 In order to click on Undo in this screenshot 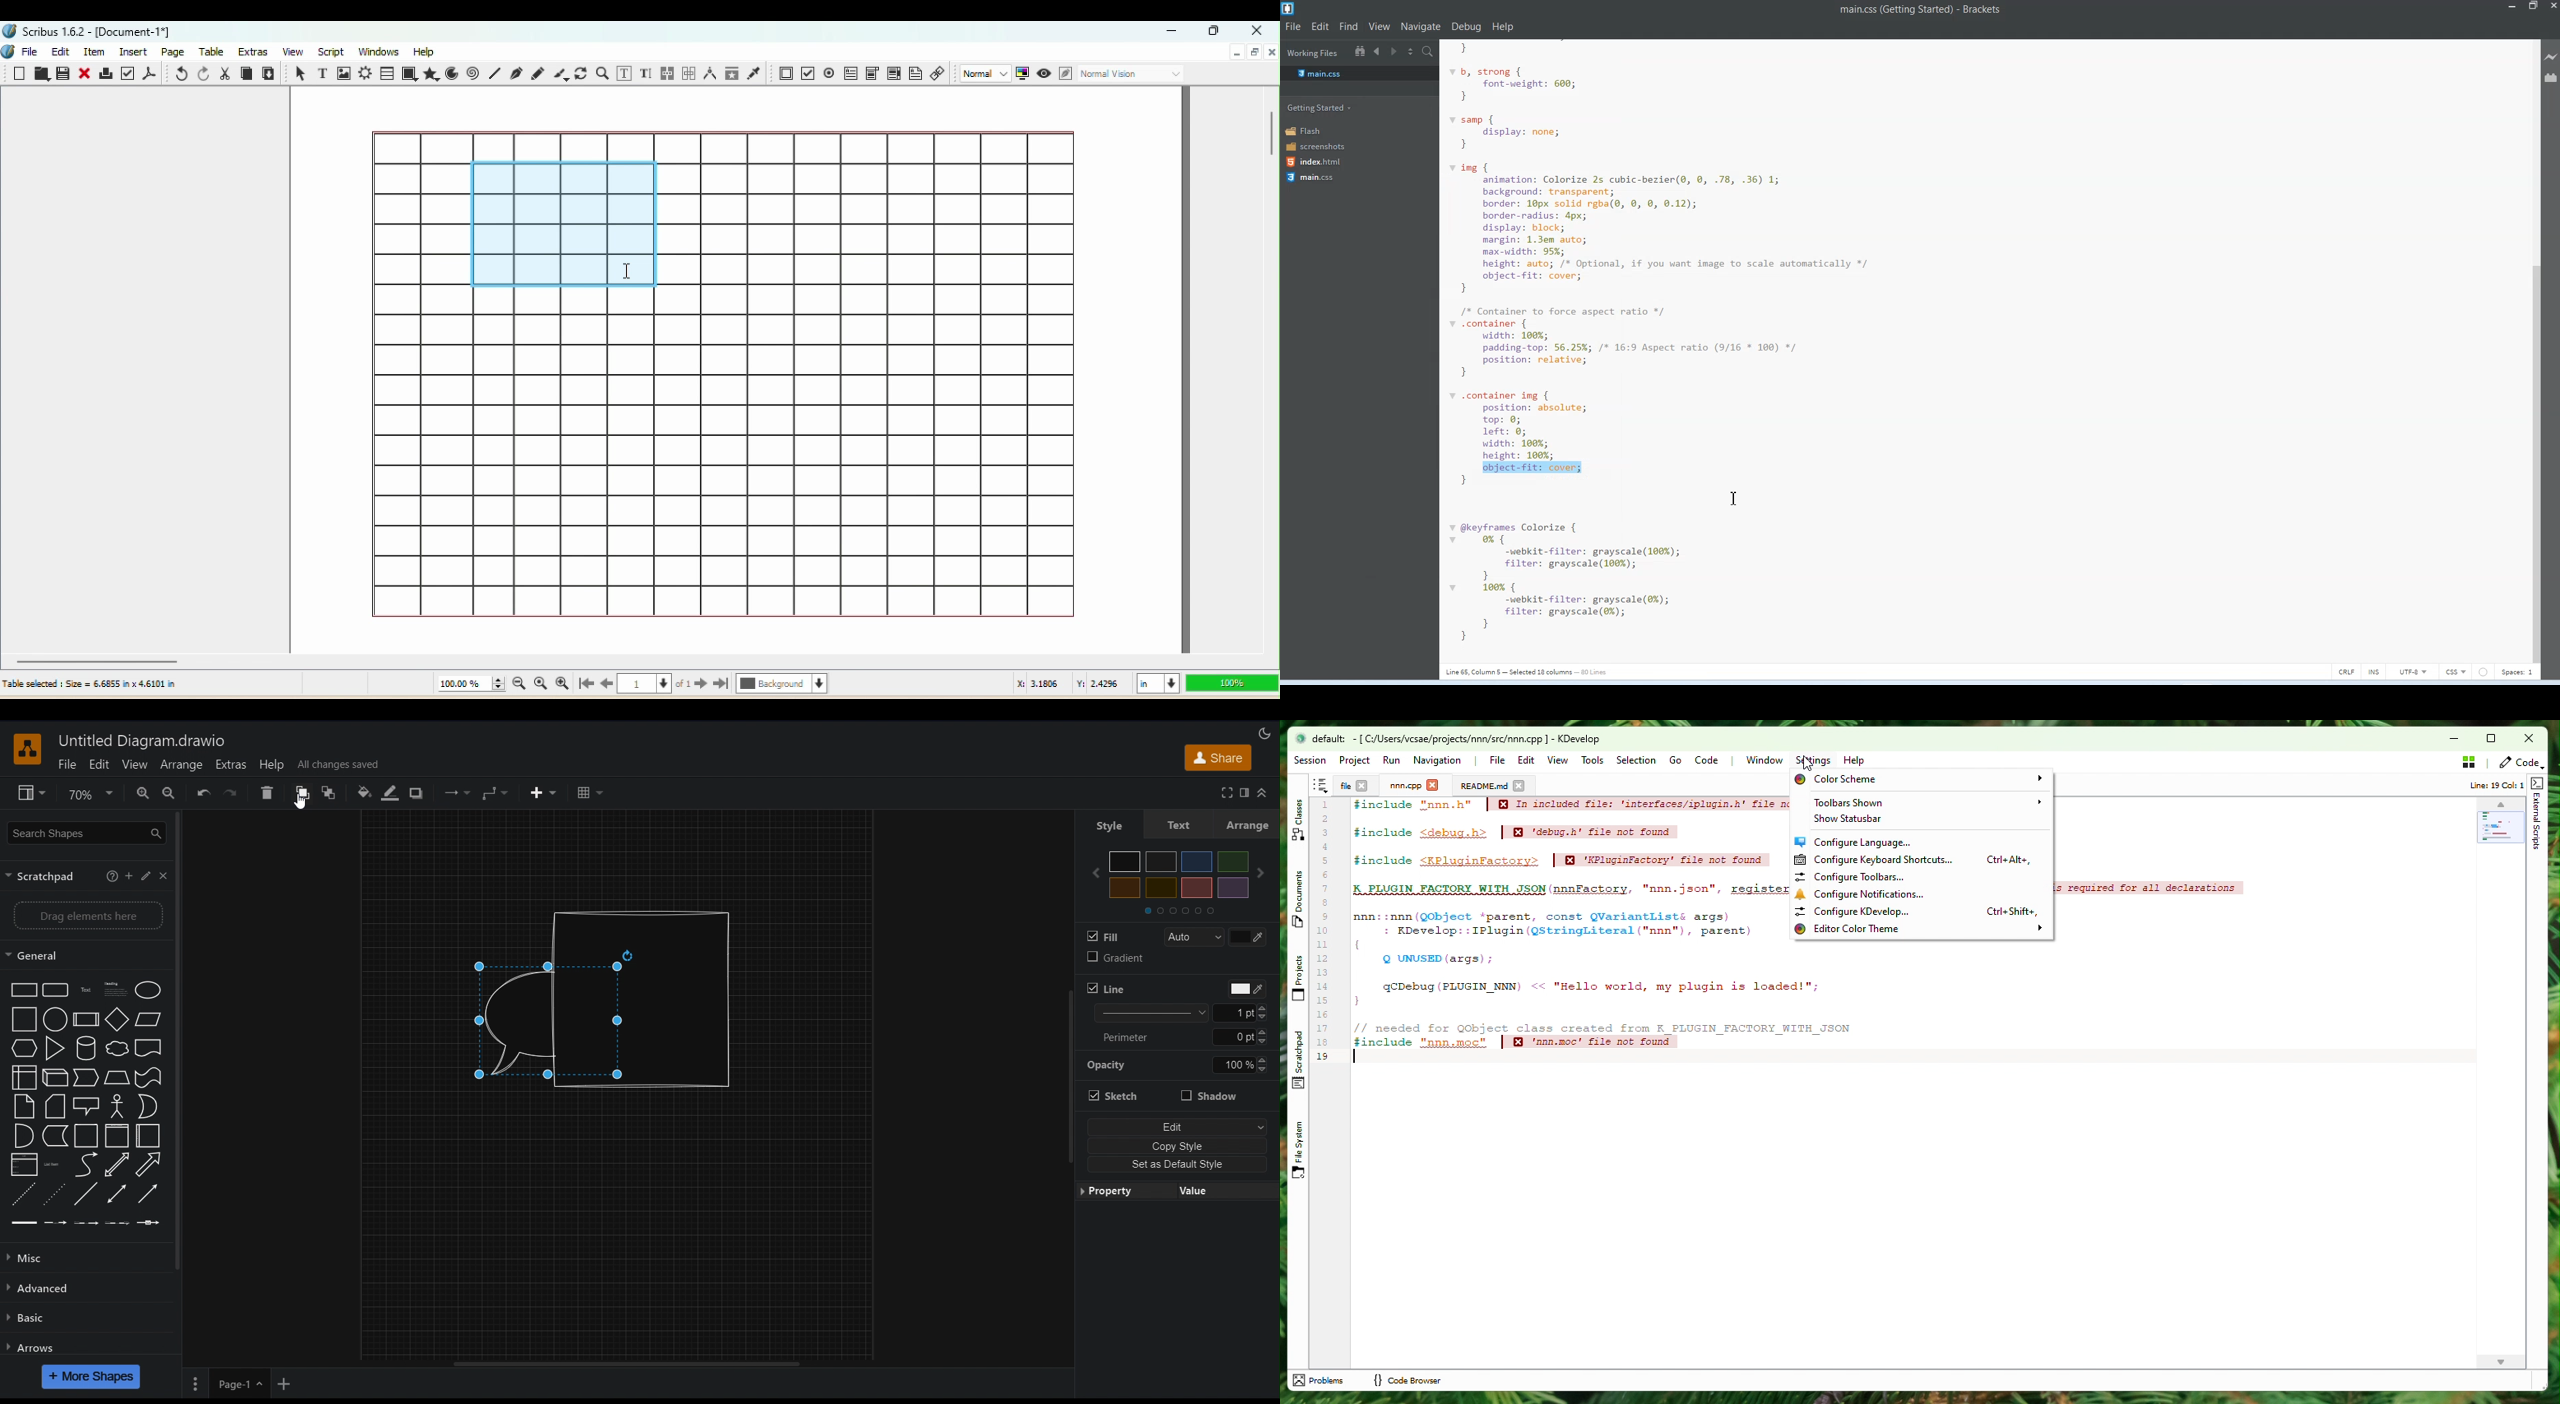, I will do `click(202, 793)`.